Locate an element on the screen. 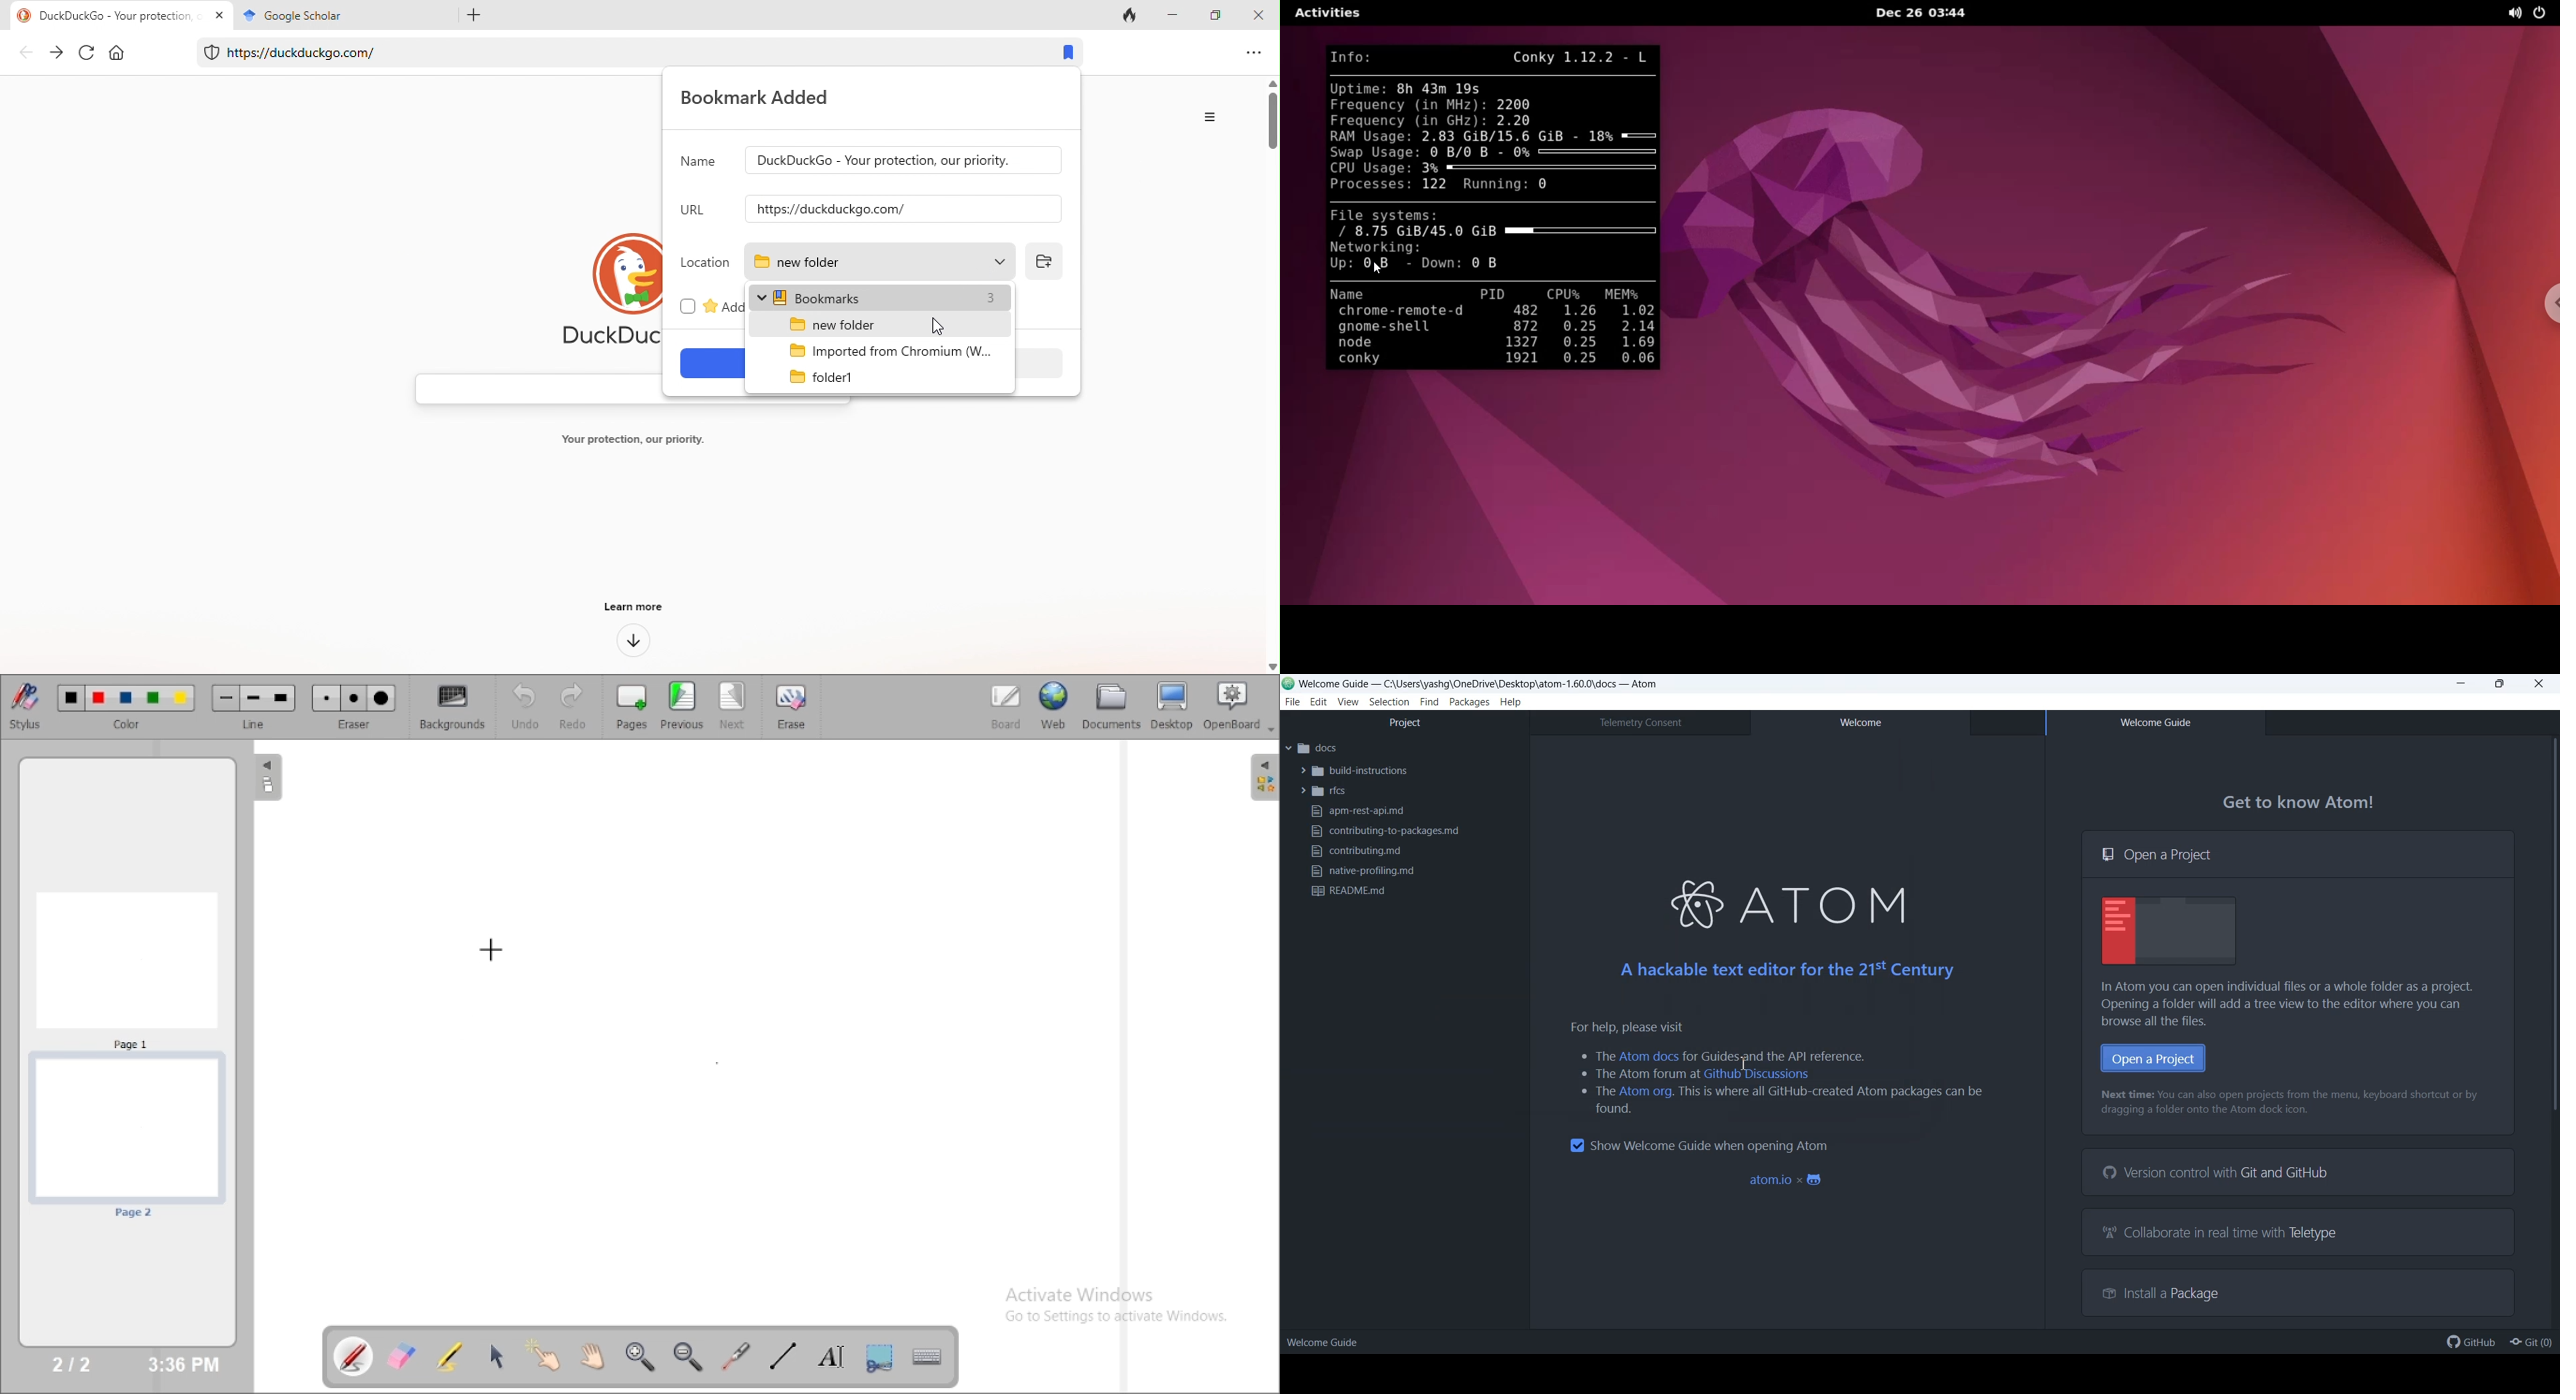  Packages is located at coordinates (1470, 701).